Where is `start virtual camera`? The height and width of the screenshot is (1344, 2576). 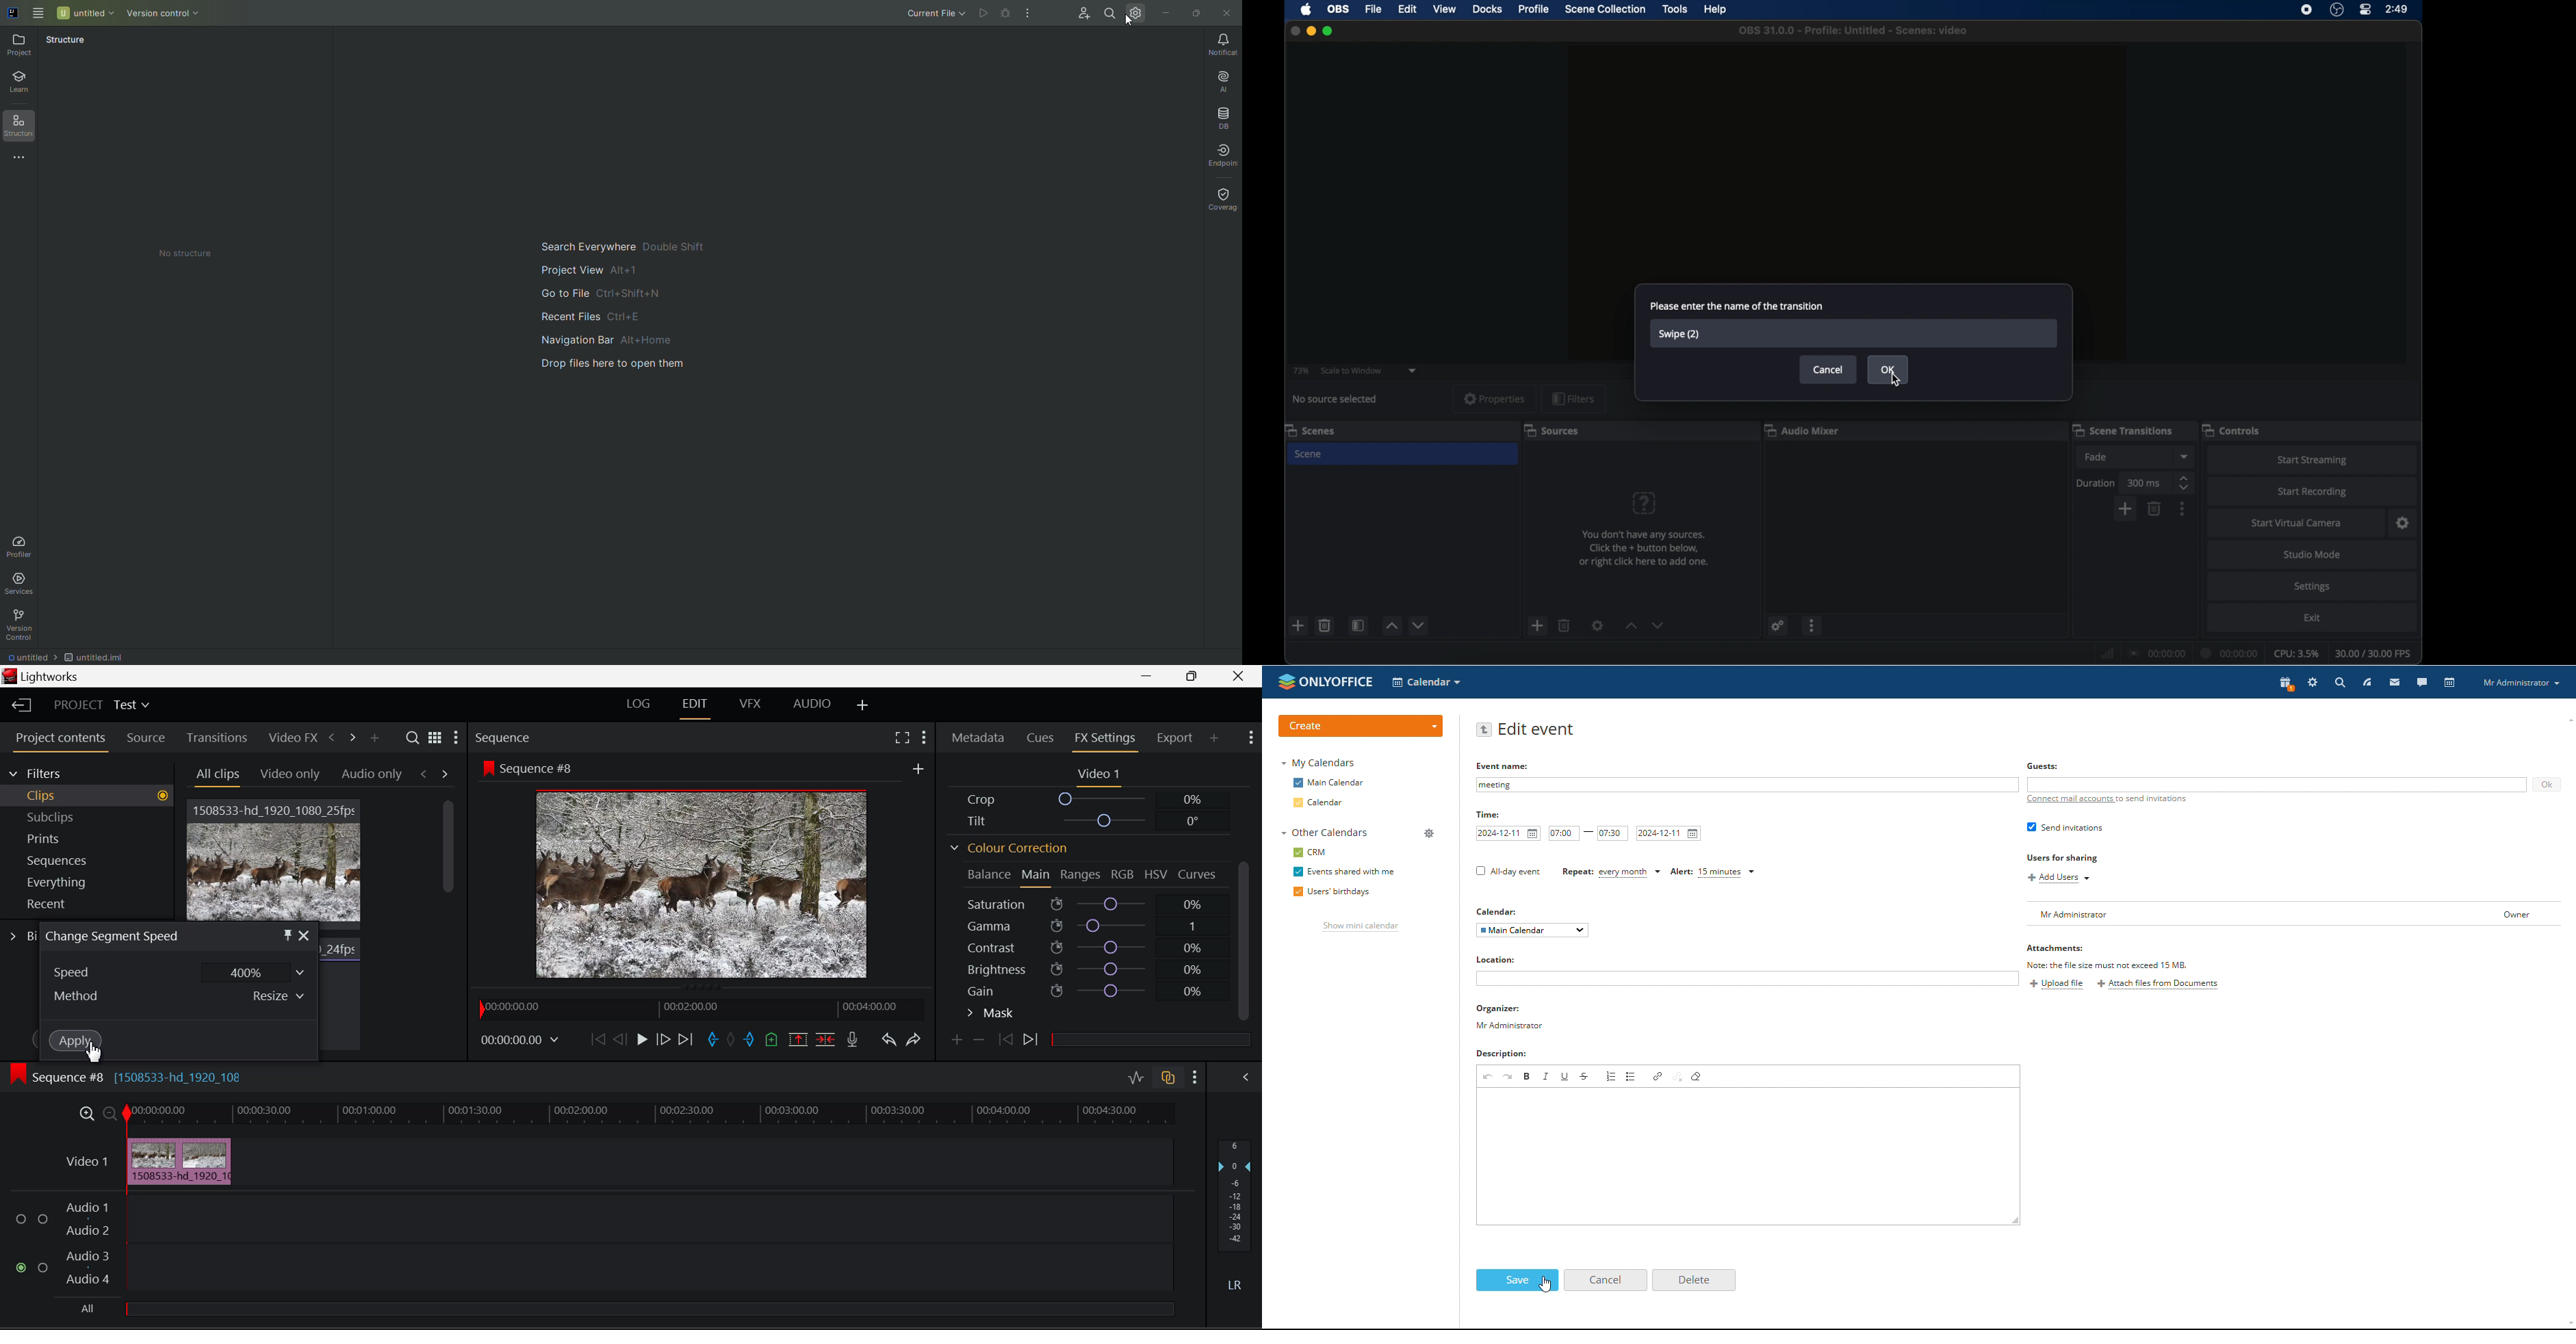
start virtual camera is located at coordinates (2296, 523).